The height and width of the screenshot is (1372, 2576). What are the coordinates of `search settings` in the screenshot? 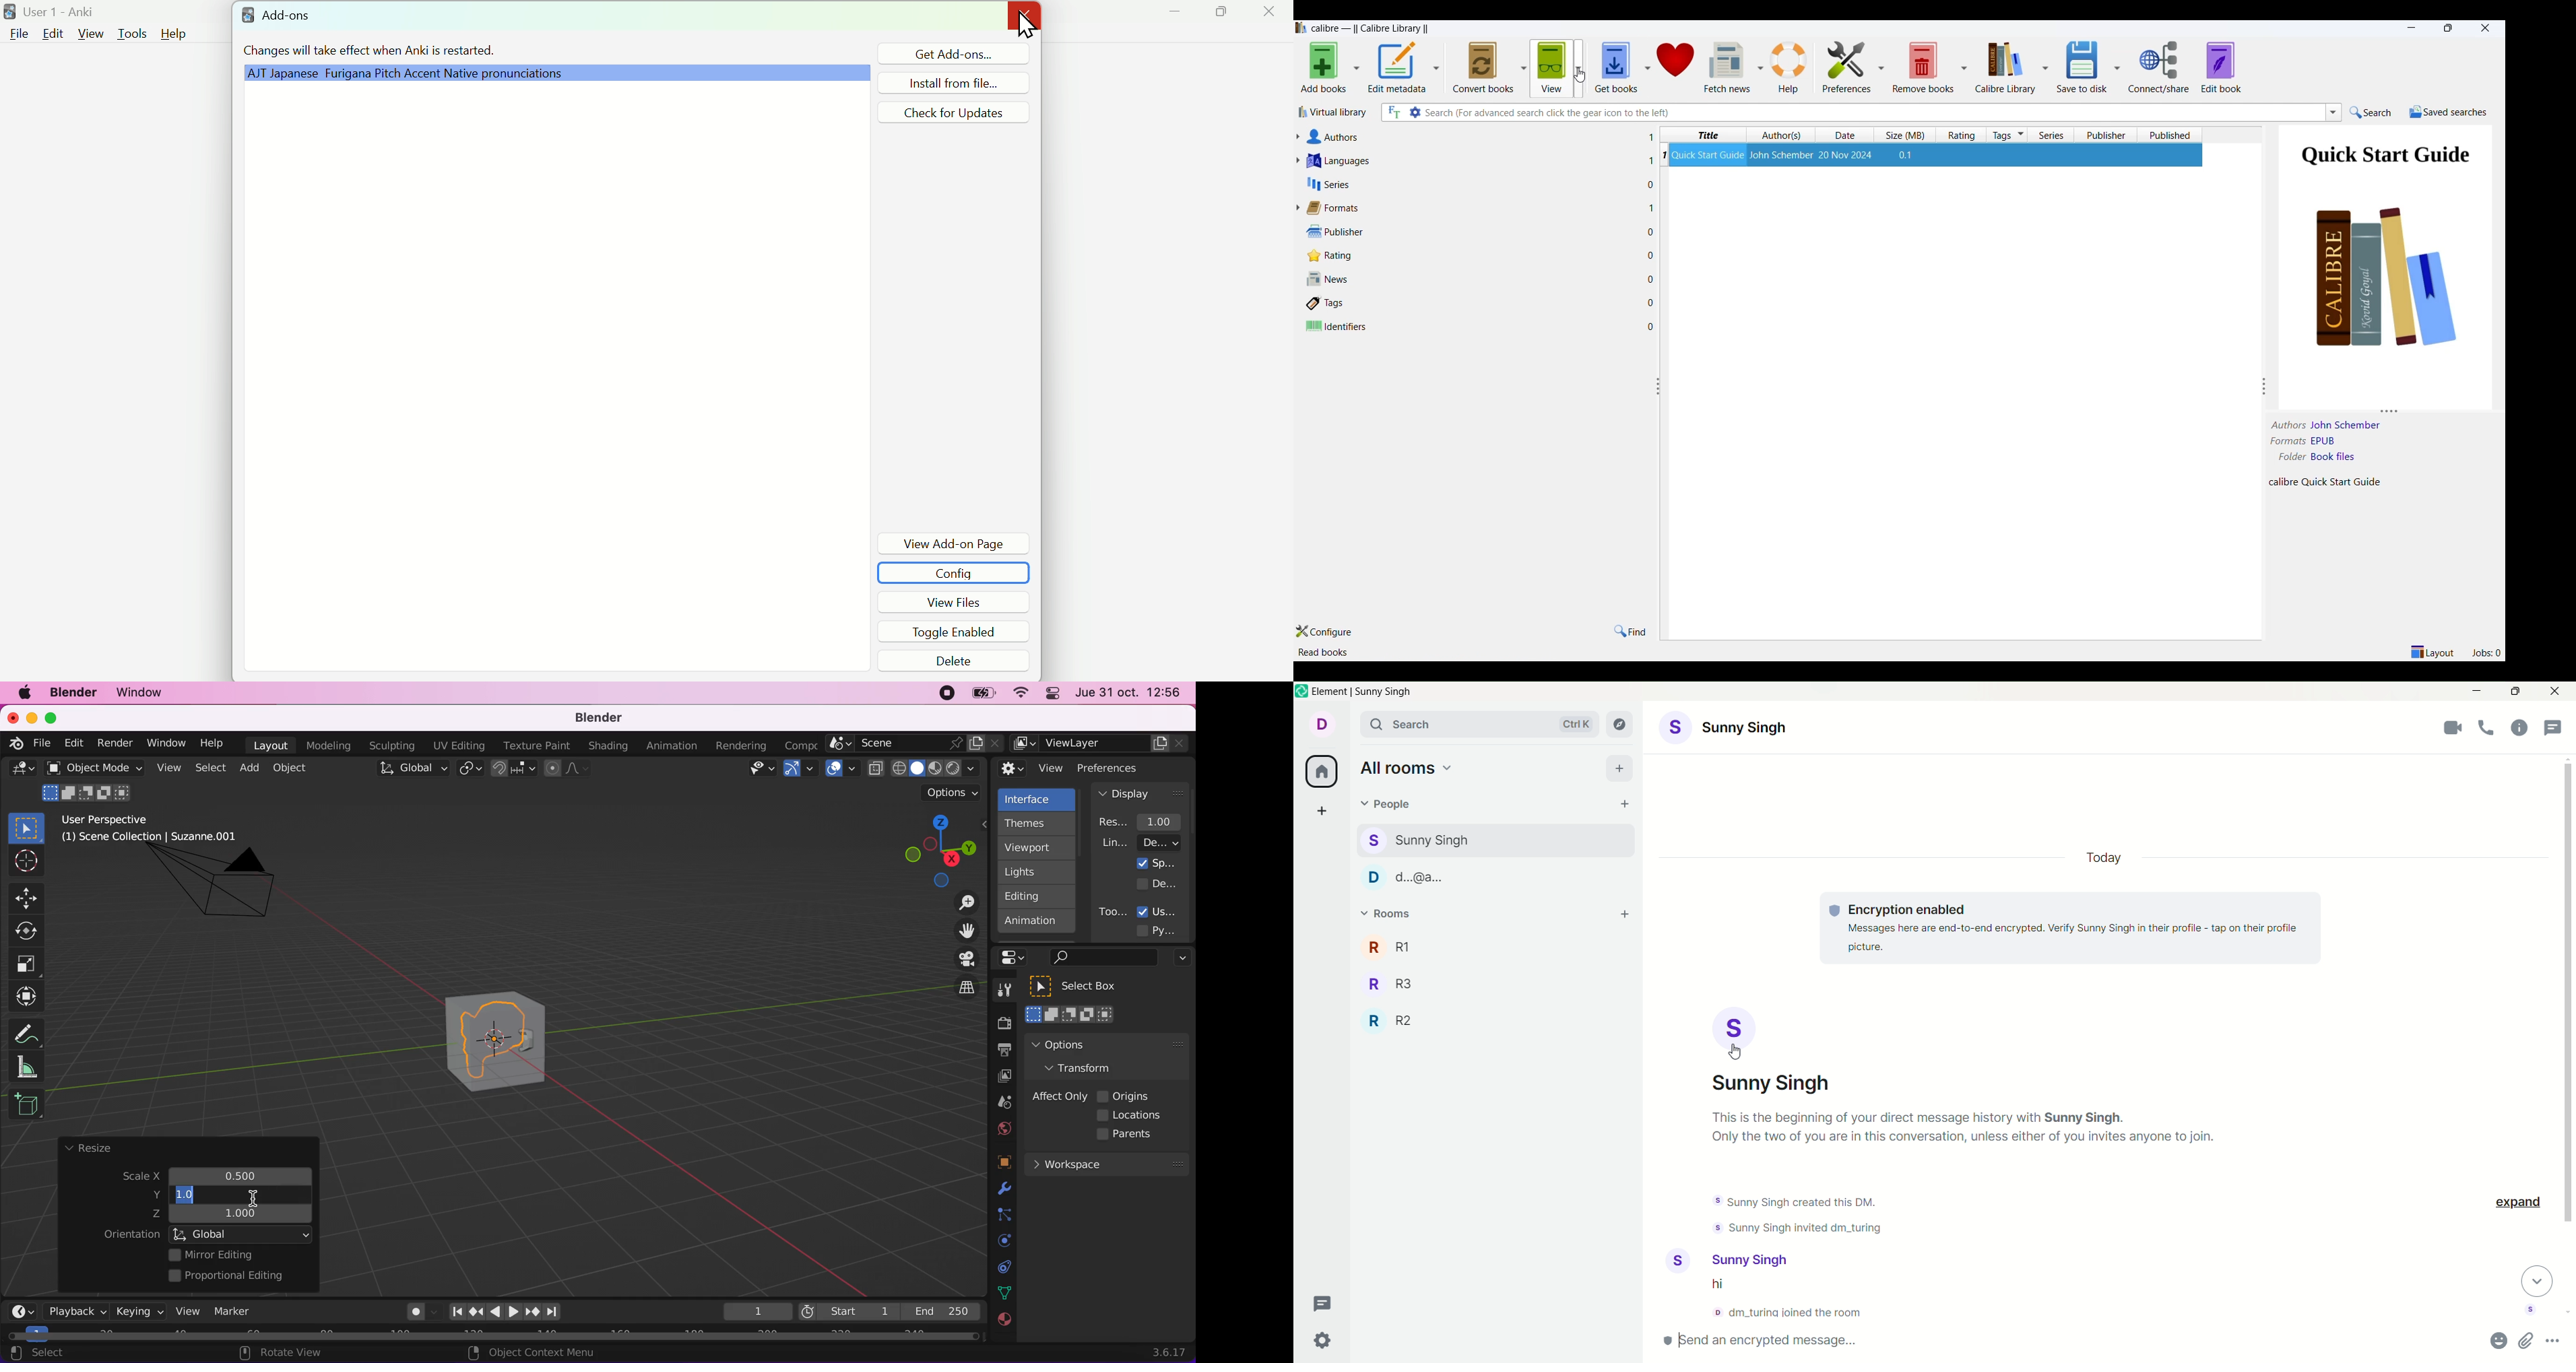 It's located at (1416, 113).